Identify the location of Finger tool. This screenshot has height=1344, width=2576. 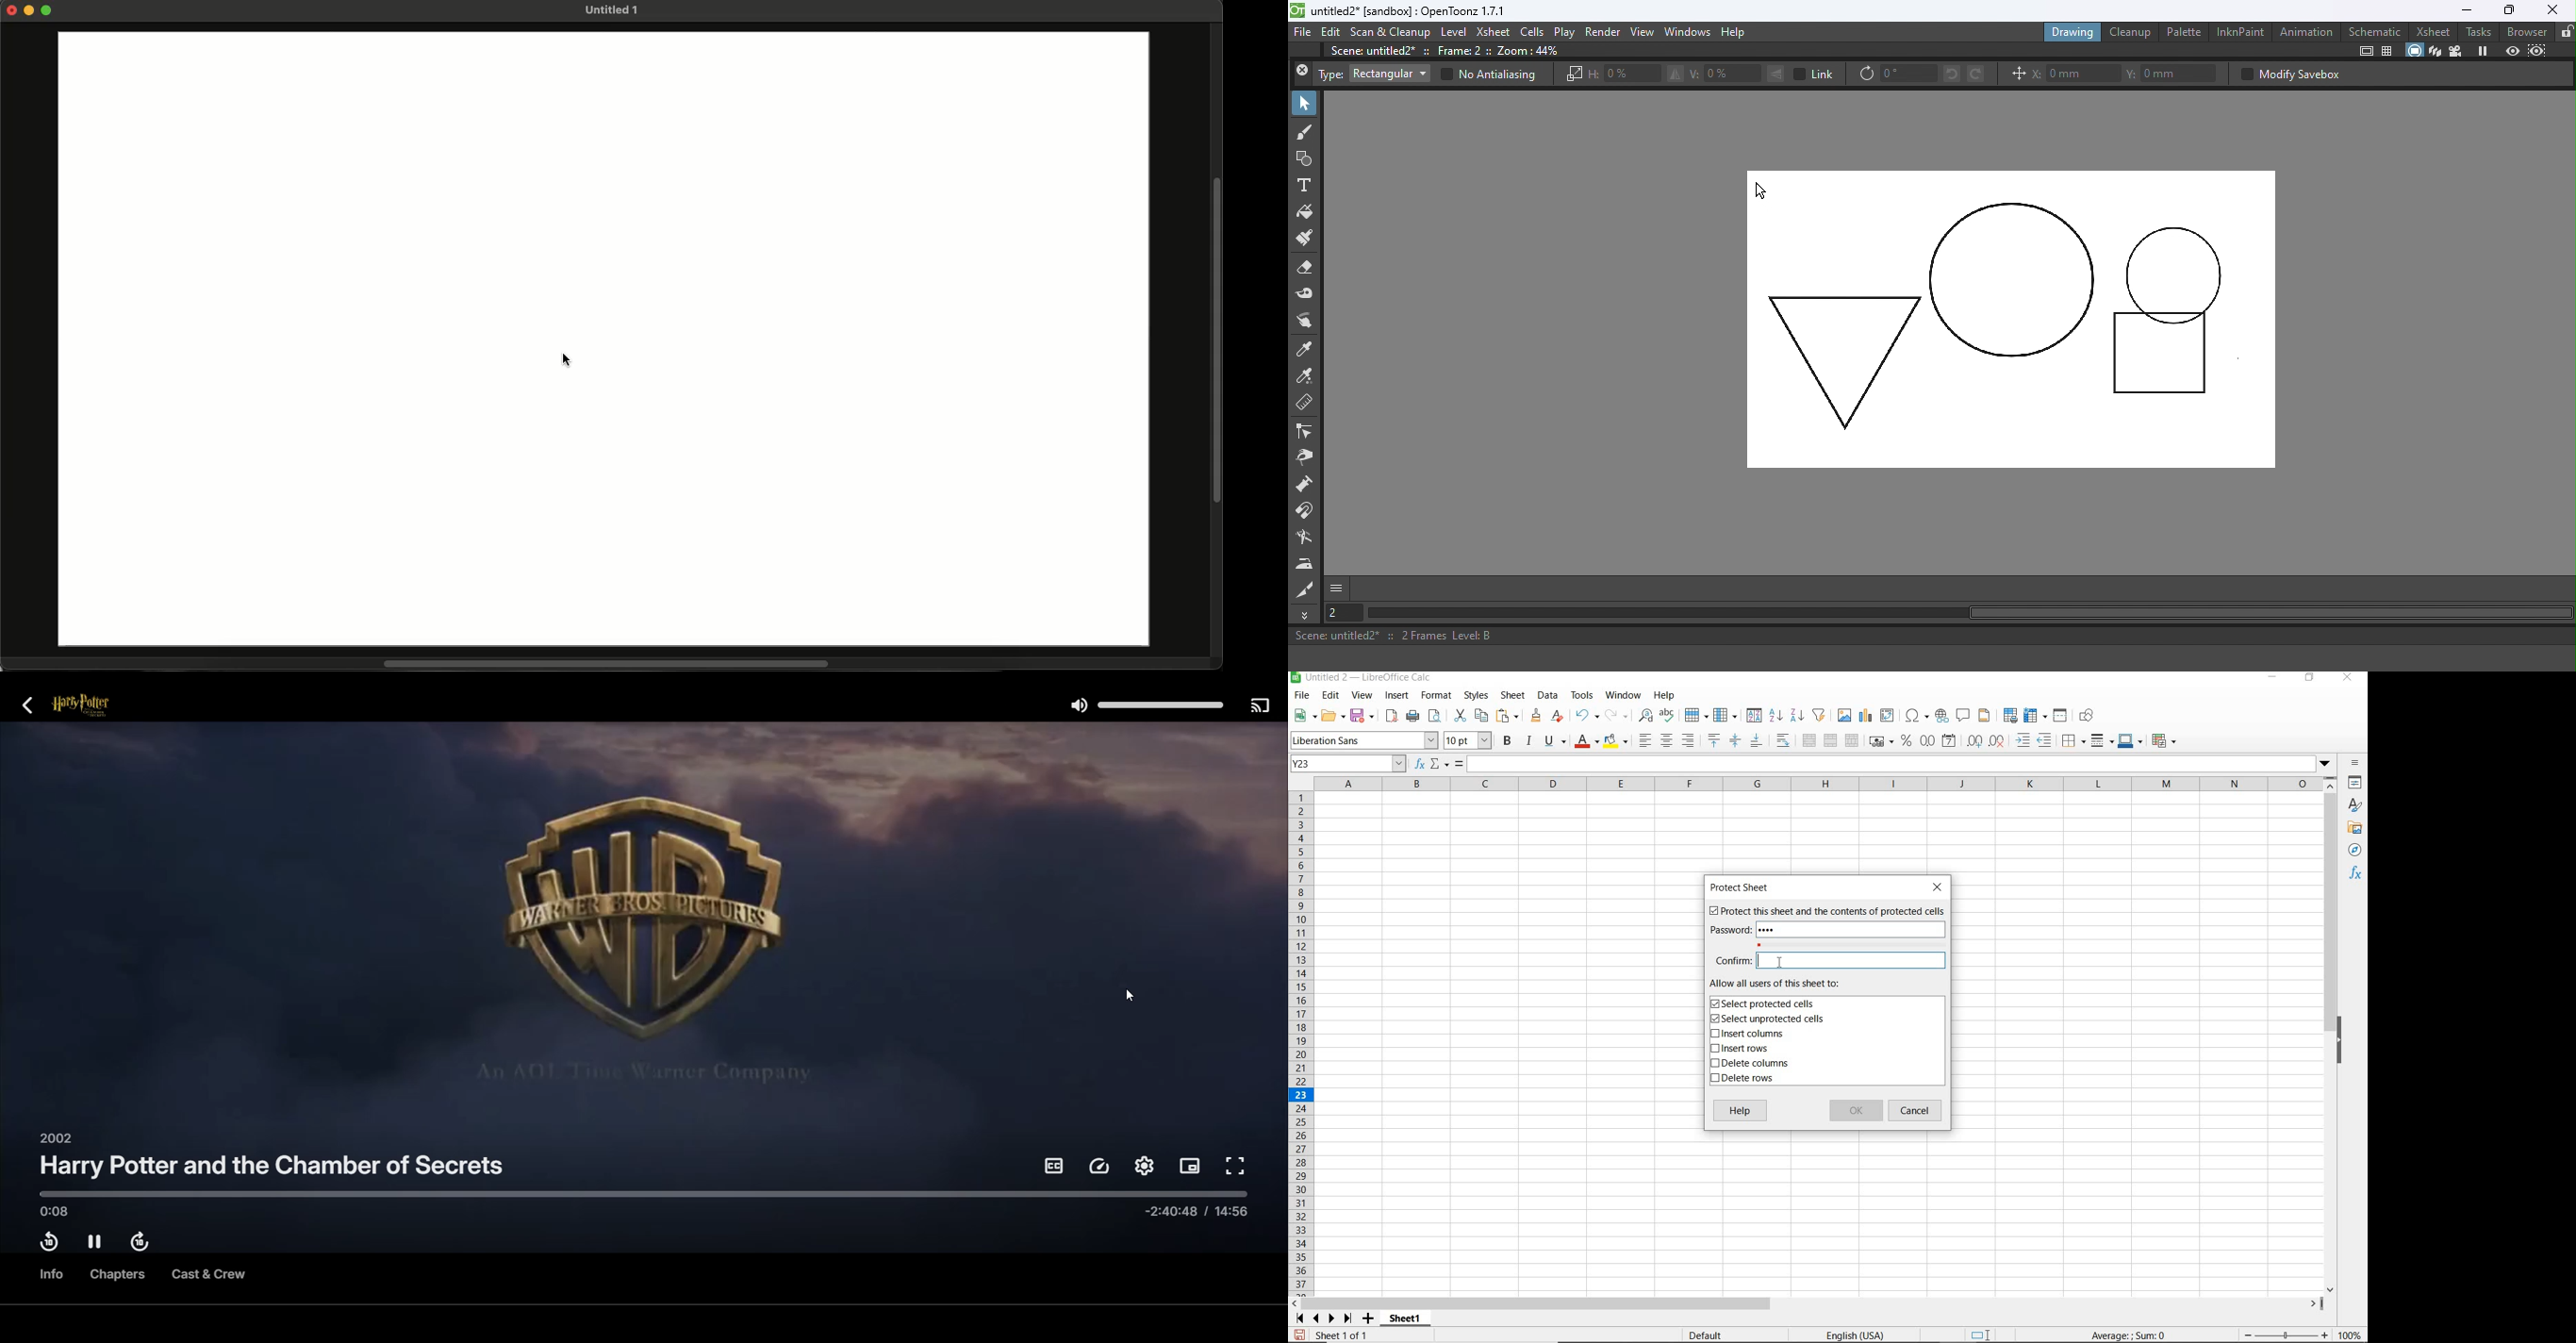
(1308, 321).